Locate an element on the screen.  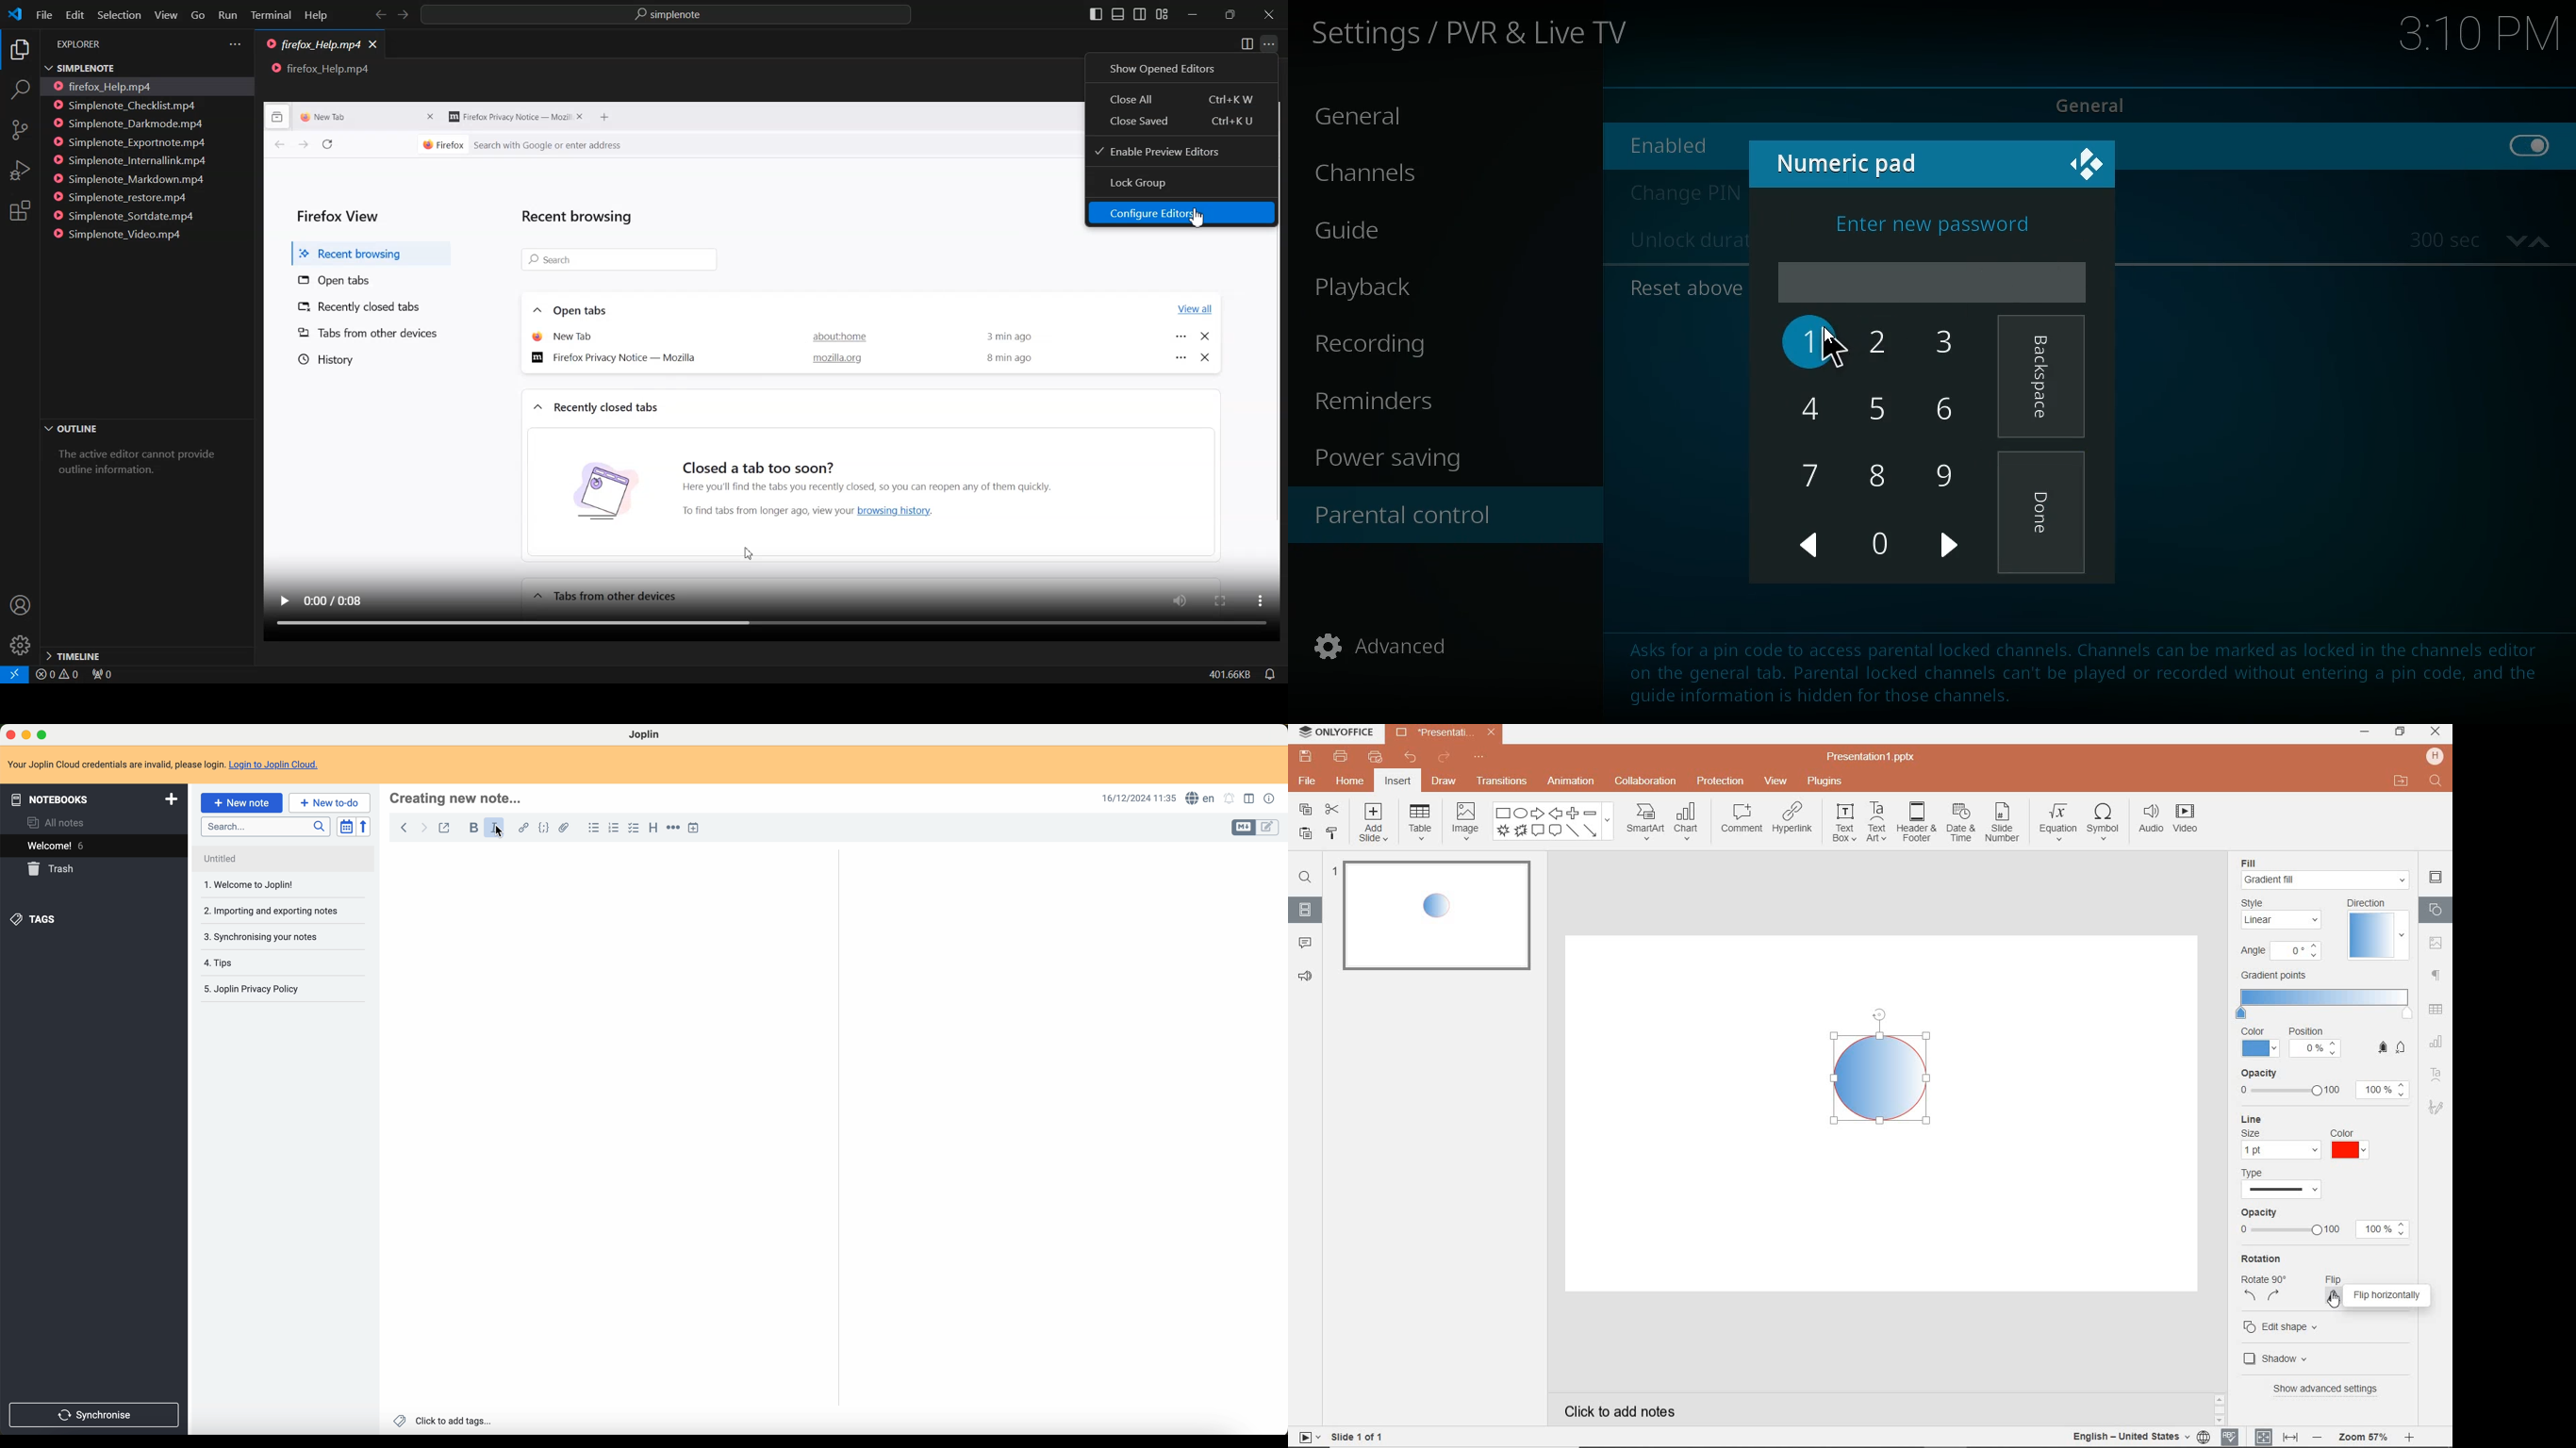
settings is located at coordinates (1475, 37).